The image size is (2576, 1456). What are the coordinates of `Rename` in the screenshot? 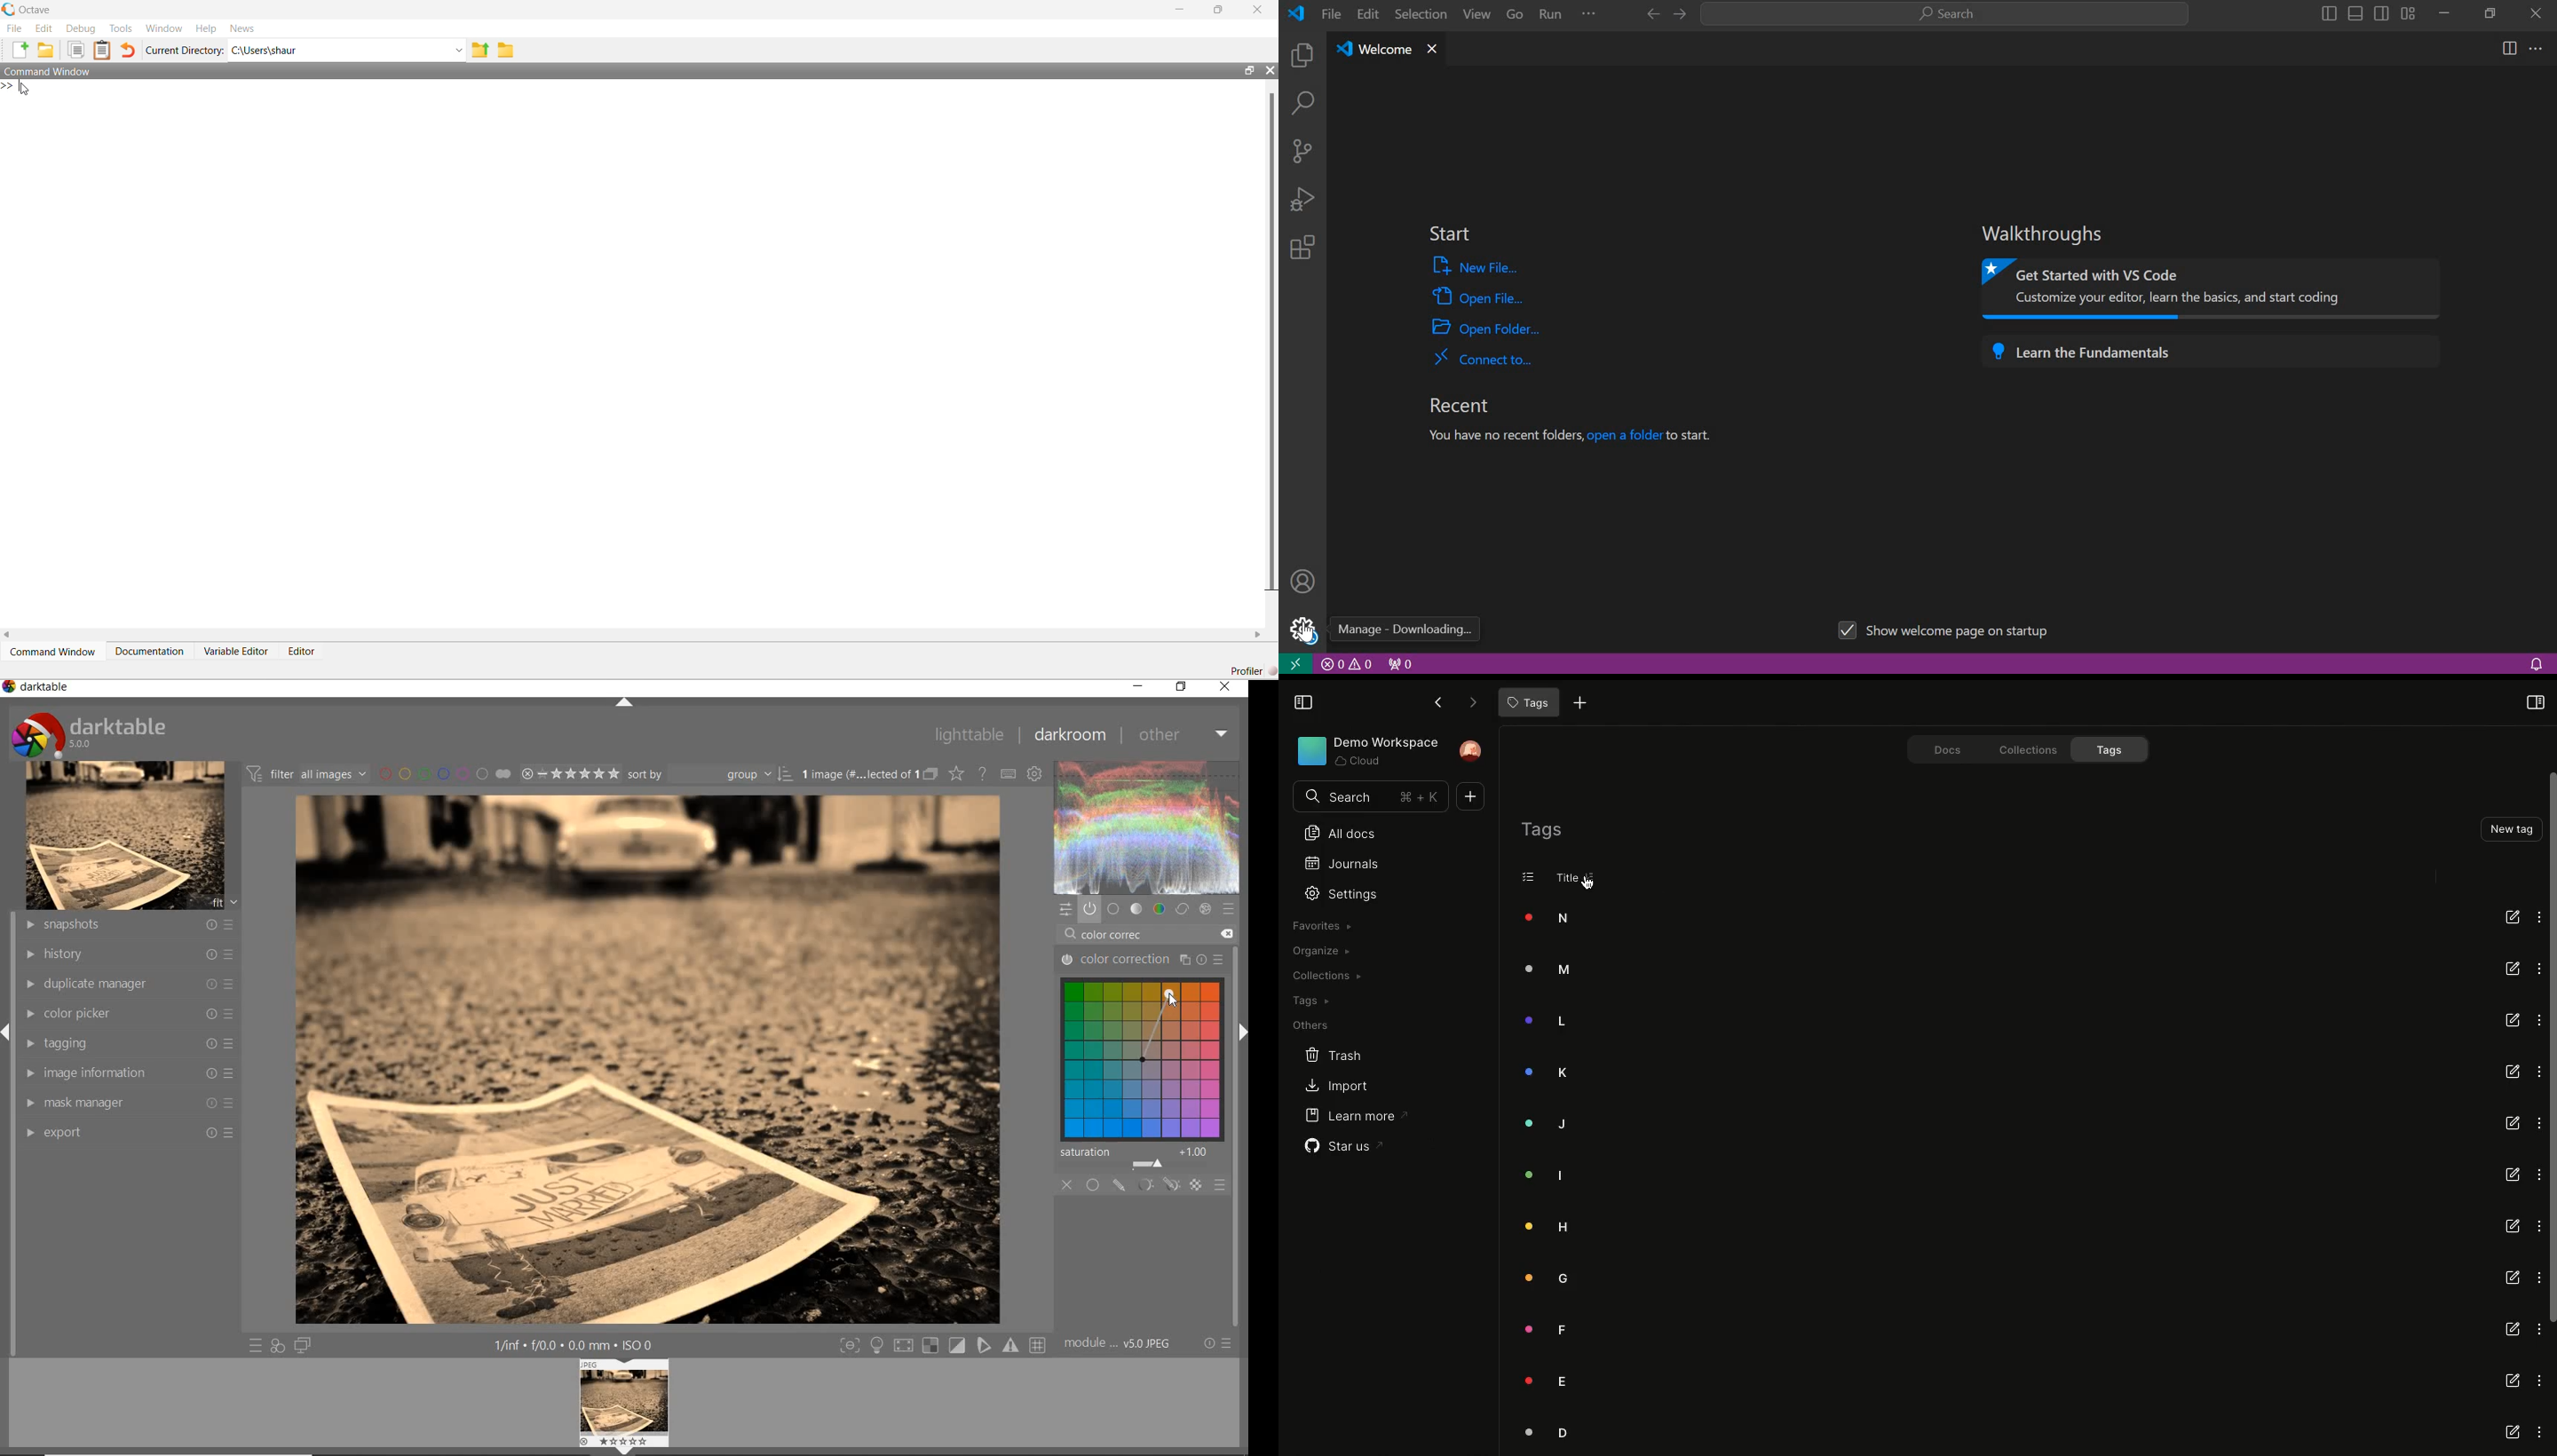 It's located at (2513, 1225).